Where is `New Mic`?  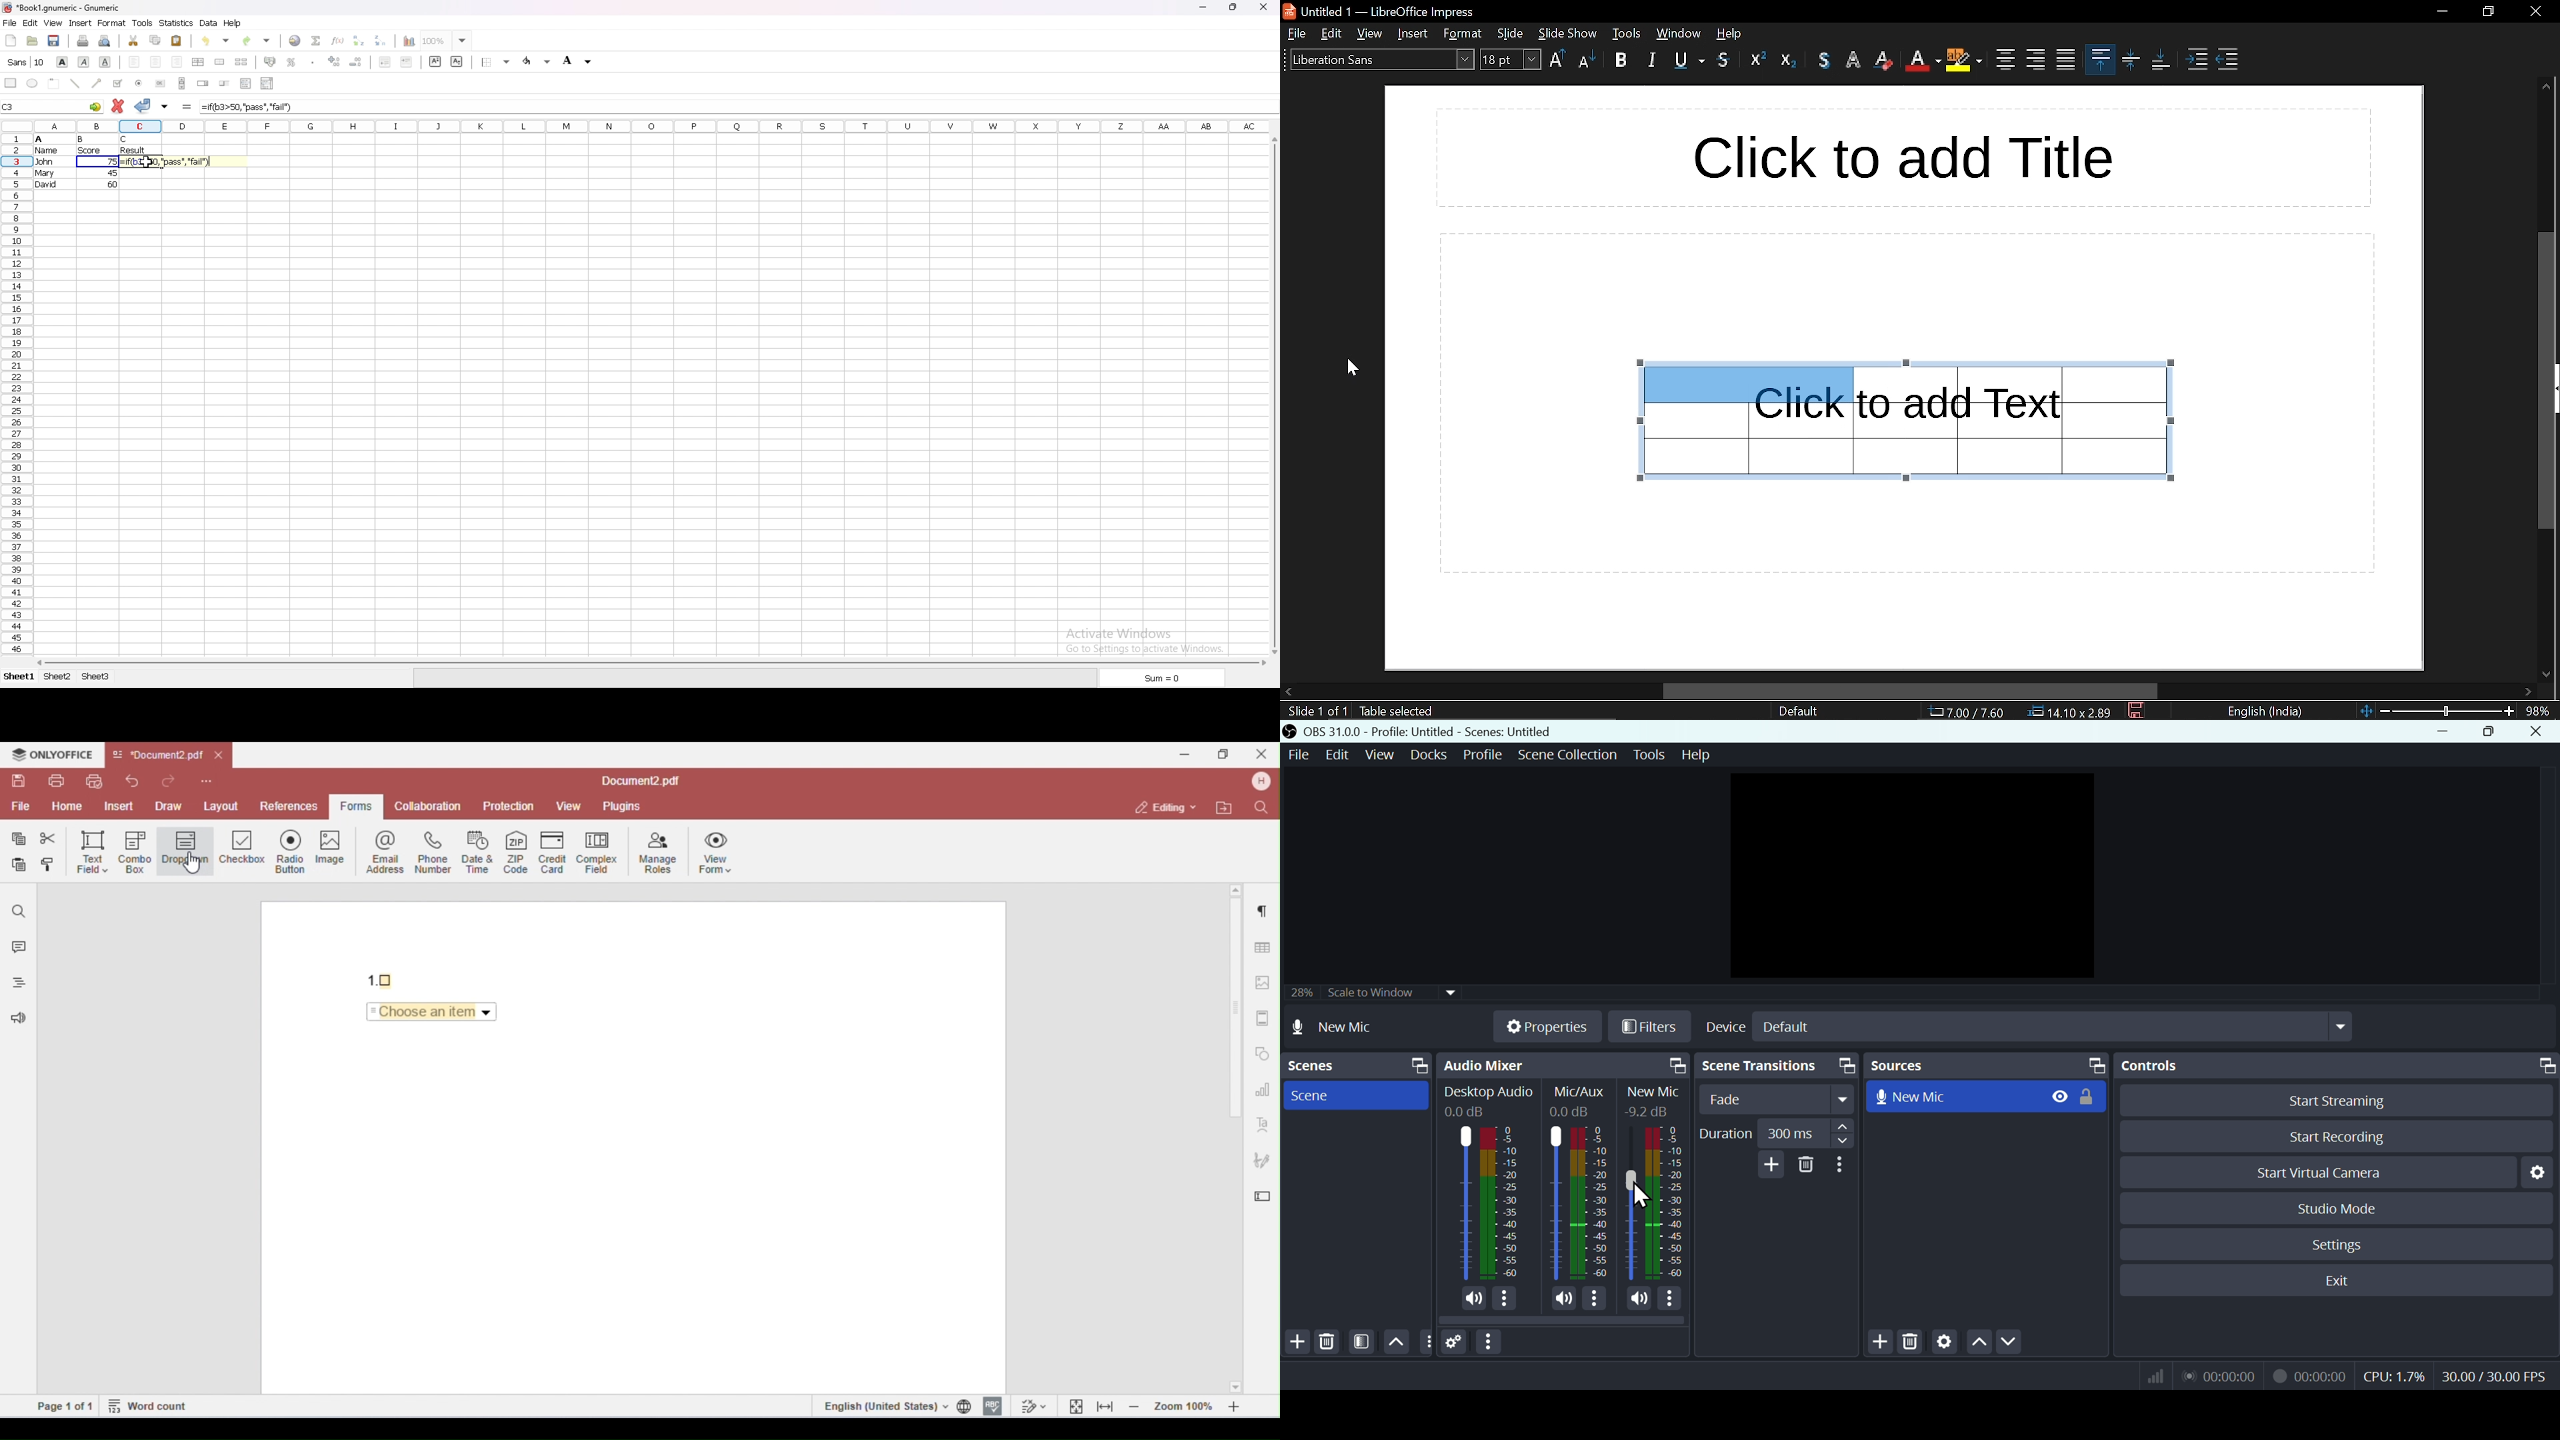
New Mic is located at coordinates (1654, 1093).